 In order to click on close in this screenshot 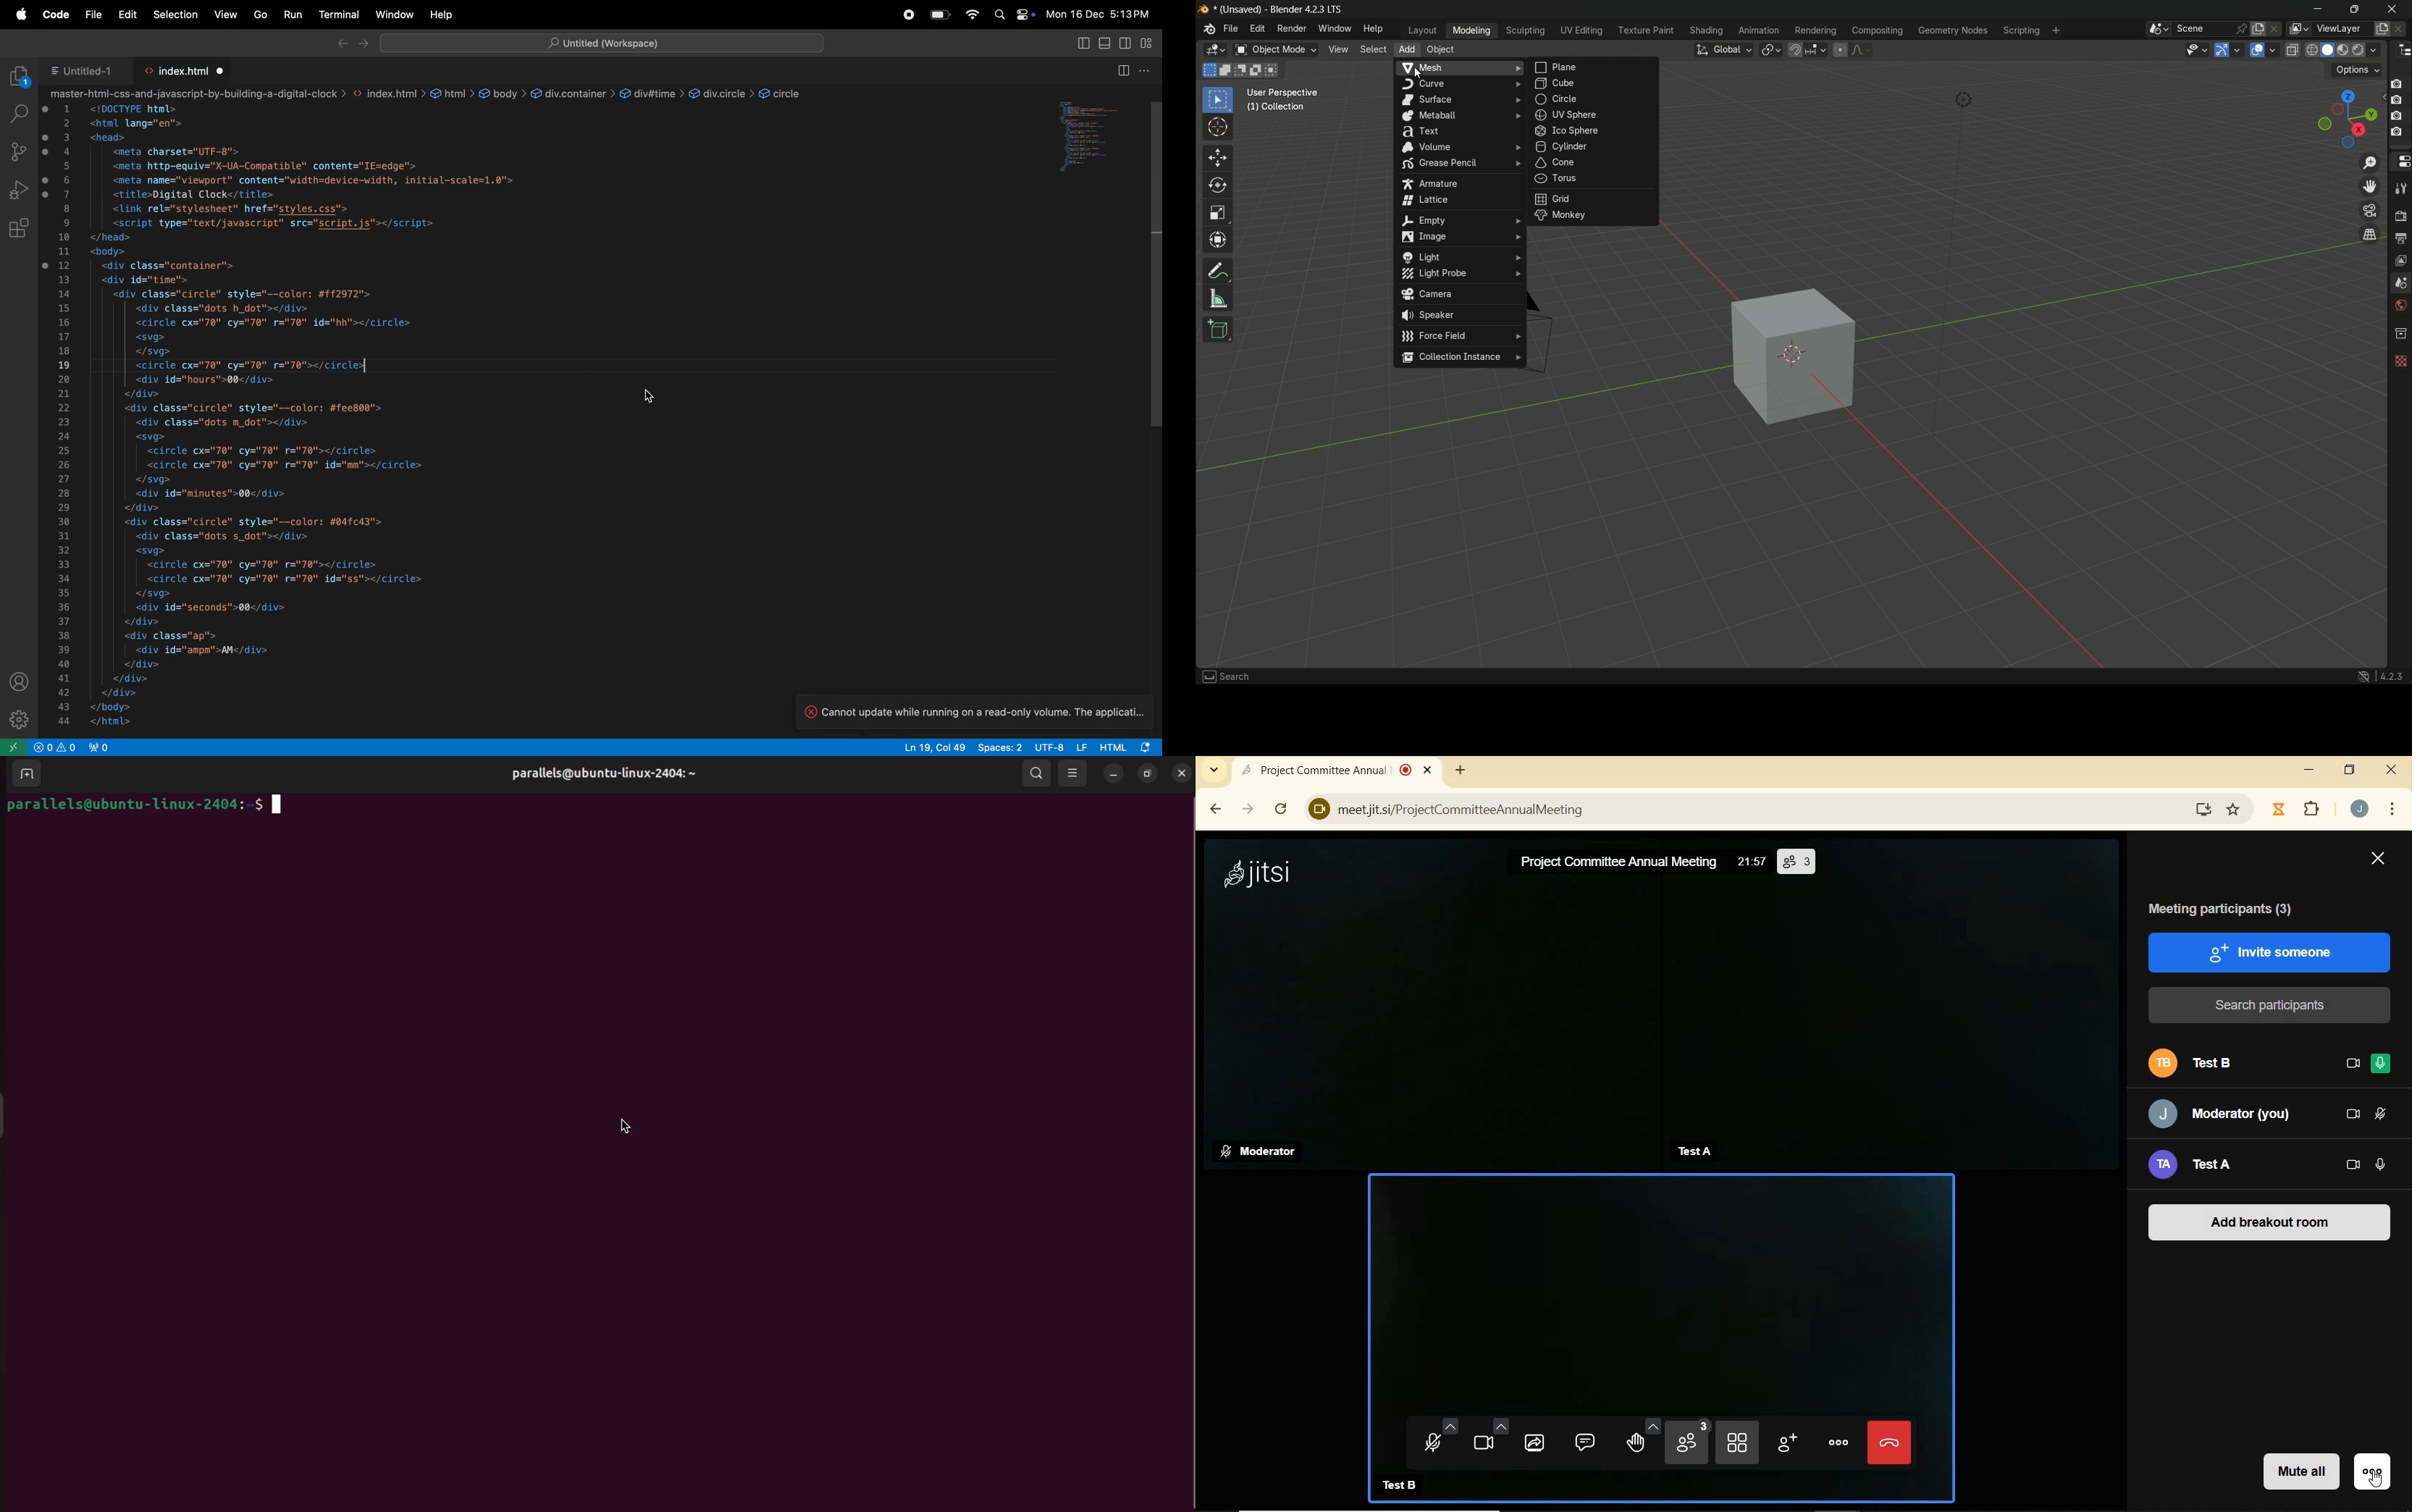, I will do `click(1182, 773)`.